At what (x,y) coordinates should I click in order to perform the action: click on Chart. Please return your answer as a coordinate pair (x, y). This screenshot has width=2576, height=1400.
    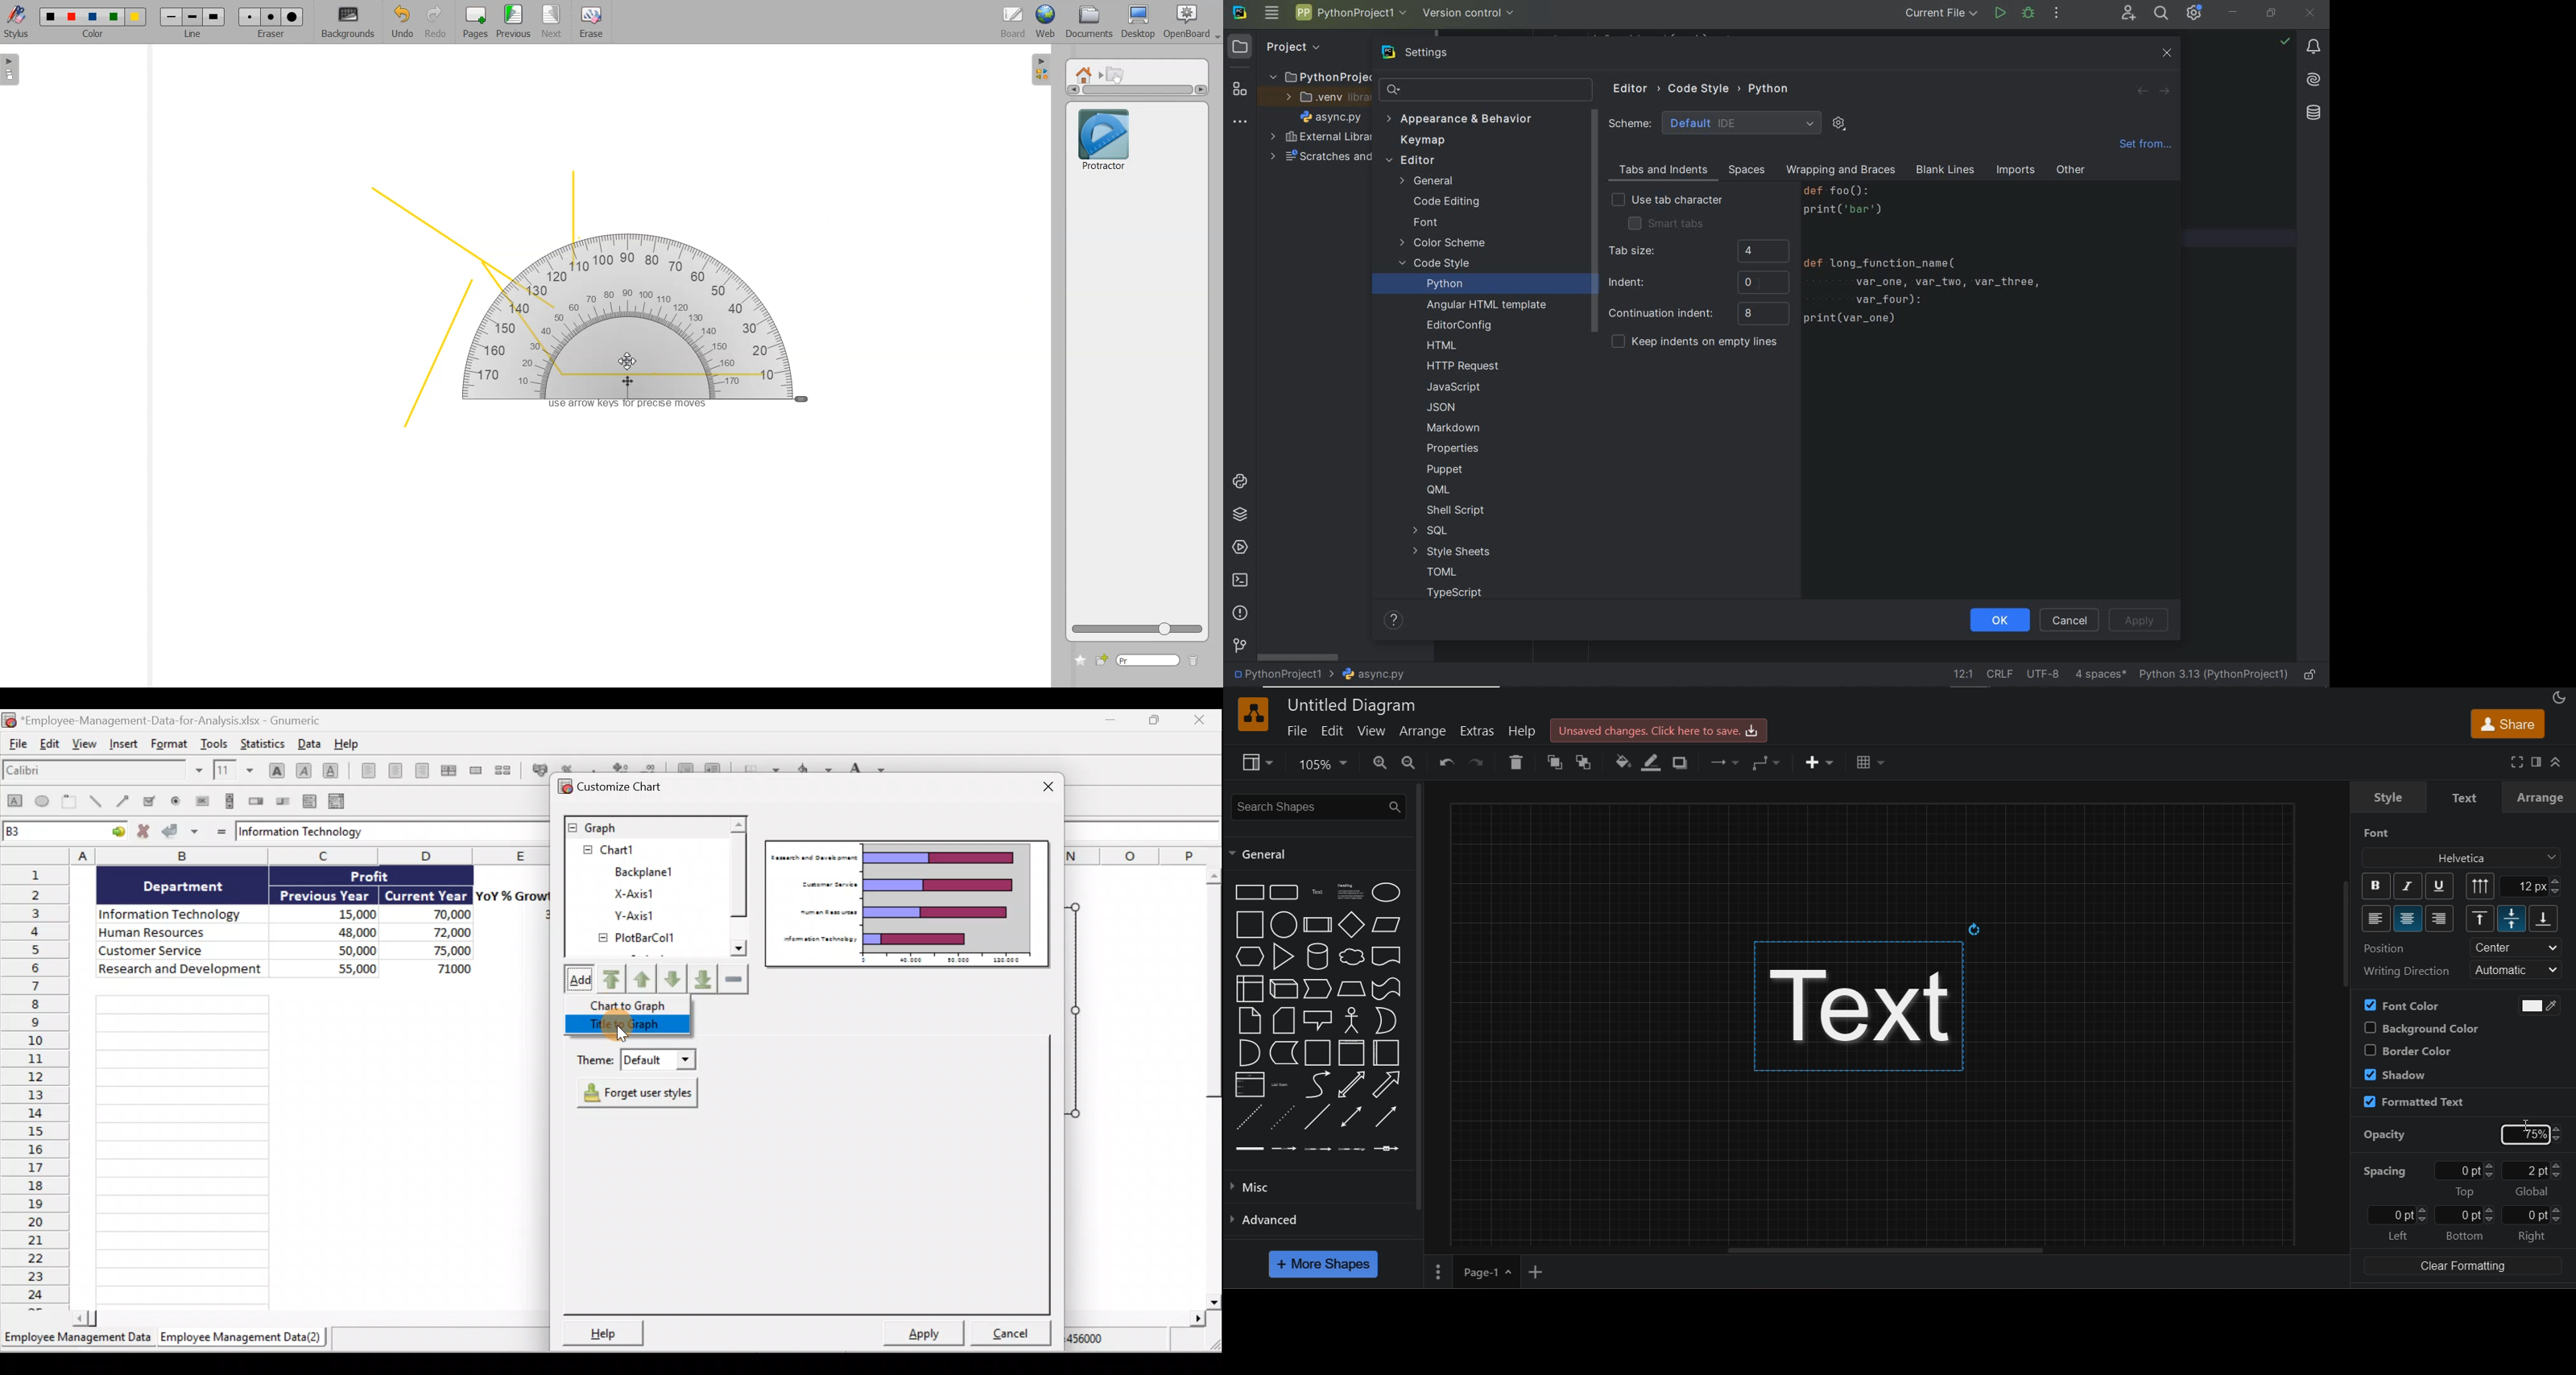
    Looking at the image, I should click on (639, 850).